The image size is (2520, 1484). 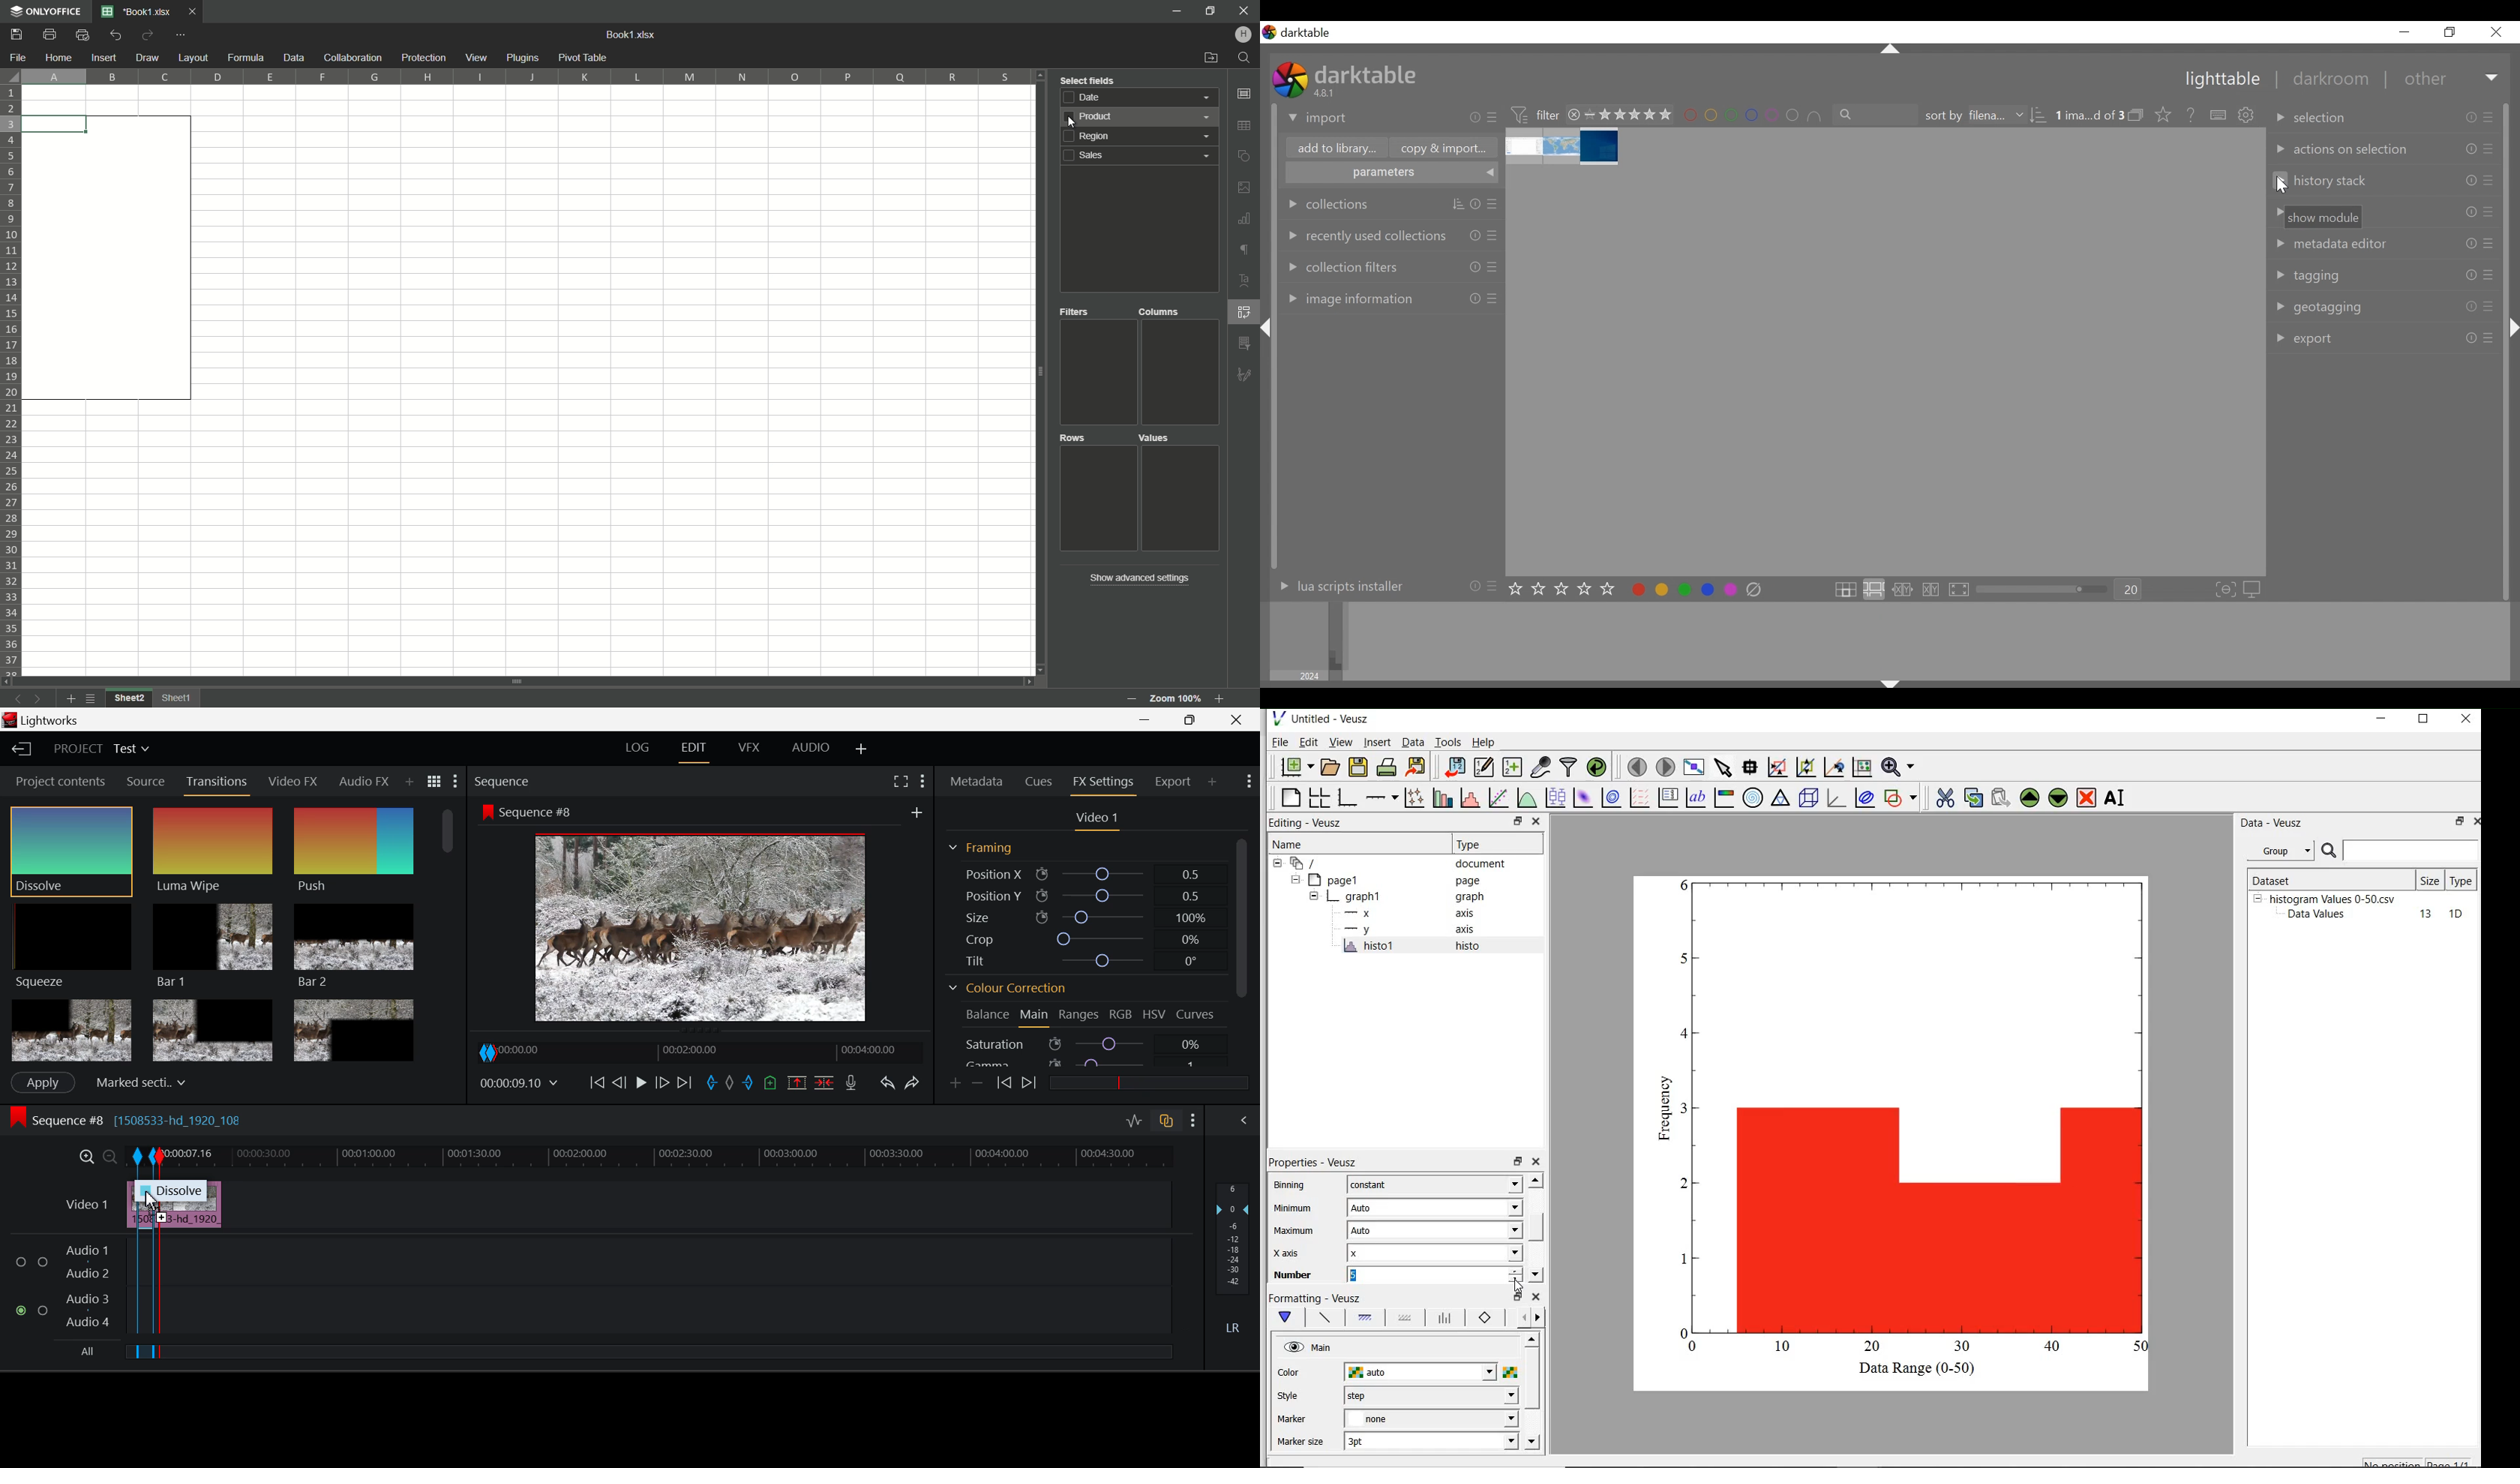 I want to click on info, so click(x=1475, y=234).